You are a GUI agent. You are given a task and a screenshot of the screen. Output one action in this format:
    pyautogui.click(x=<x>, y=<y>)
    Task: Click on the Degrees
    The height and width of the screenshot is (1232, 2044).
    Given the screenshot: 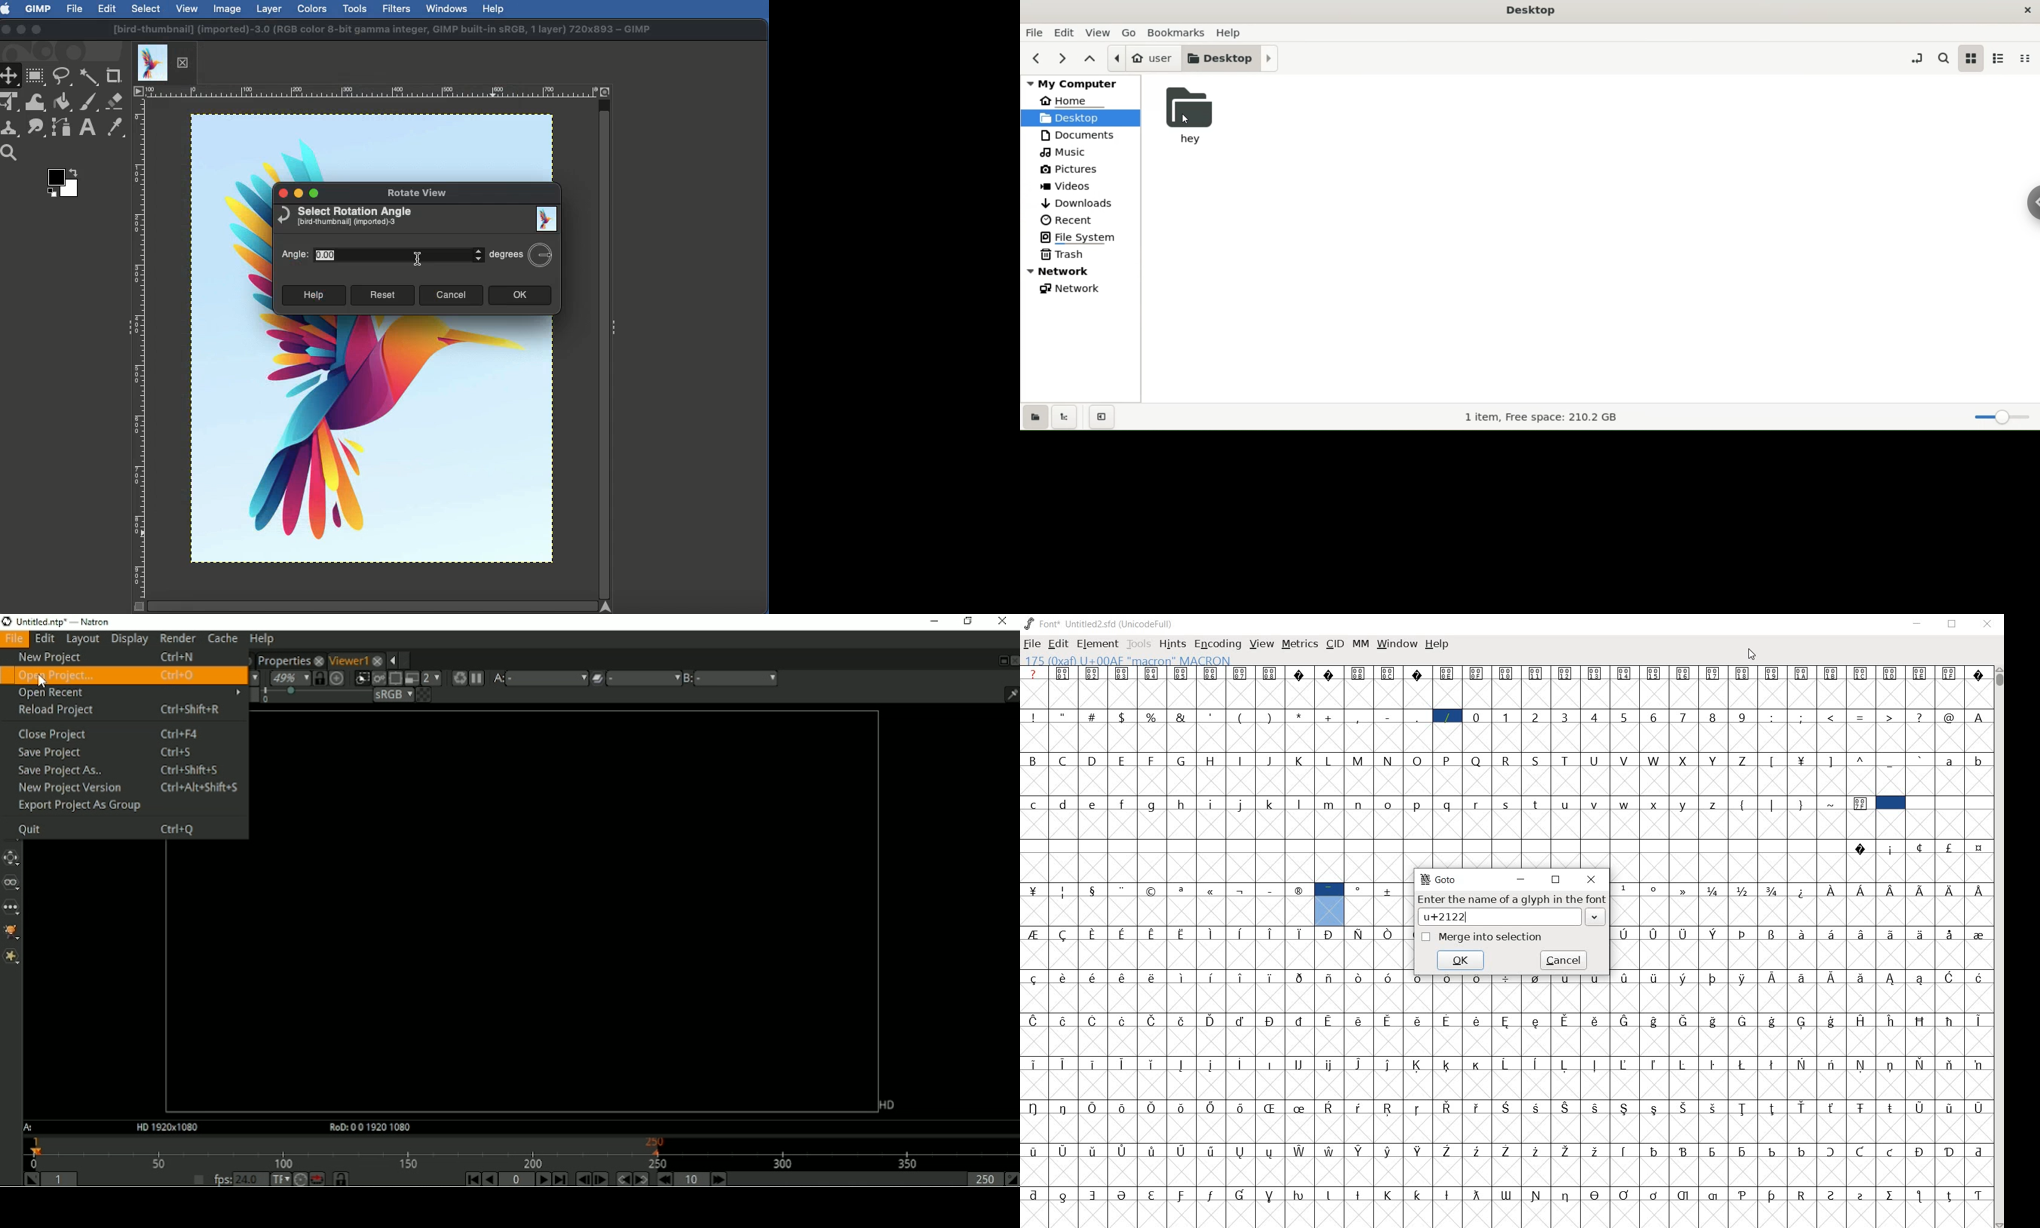 What is the action you would take?
    pyautogui.click(x=520, y=253)
    